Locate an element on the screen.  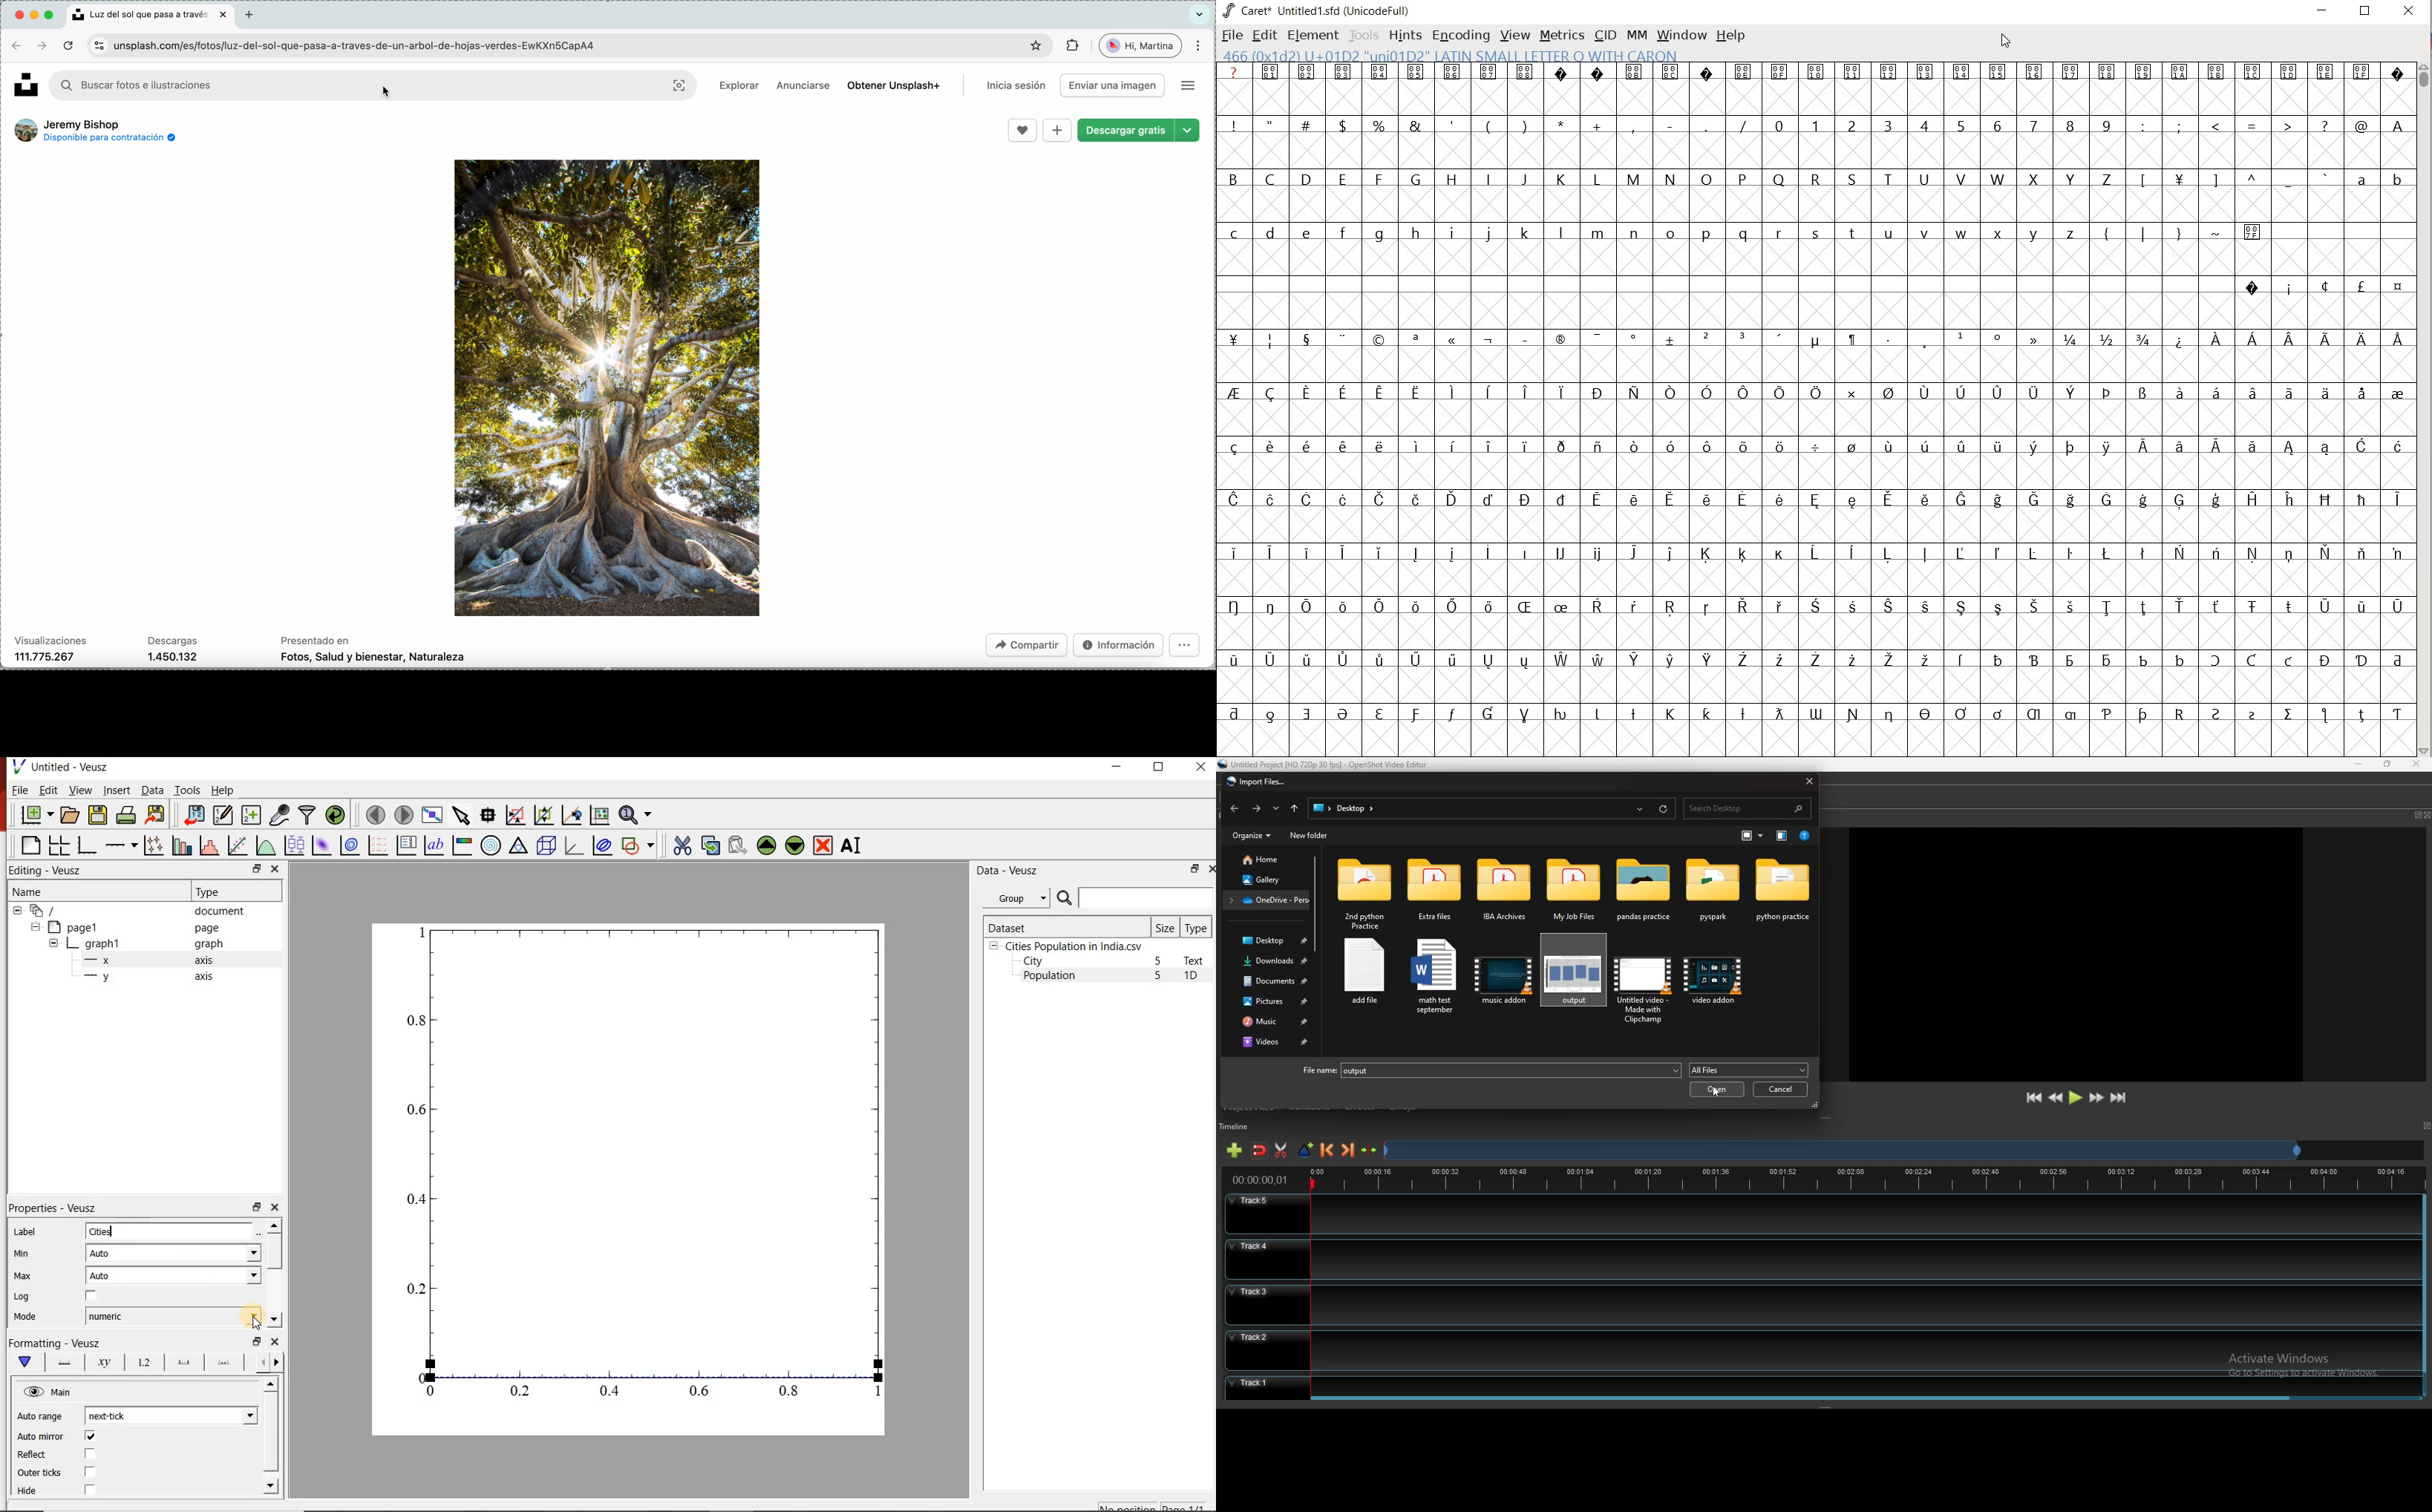
folder is located at coordinates (1573, 890).